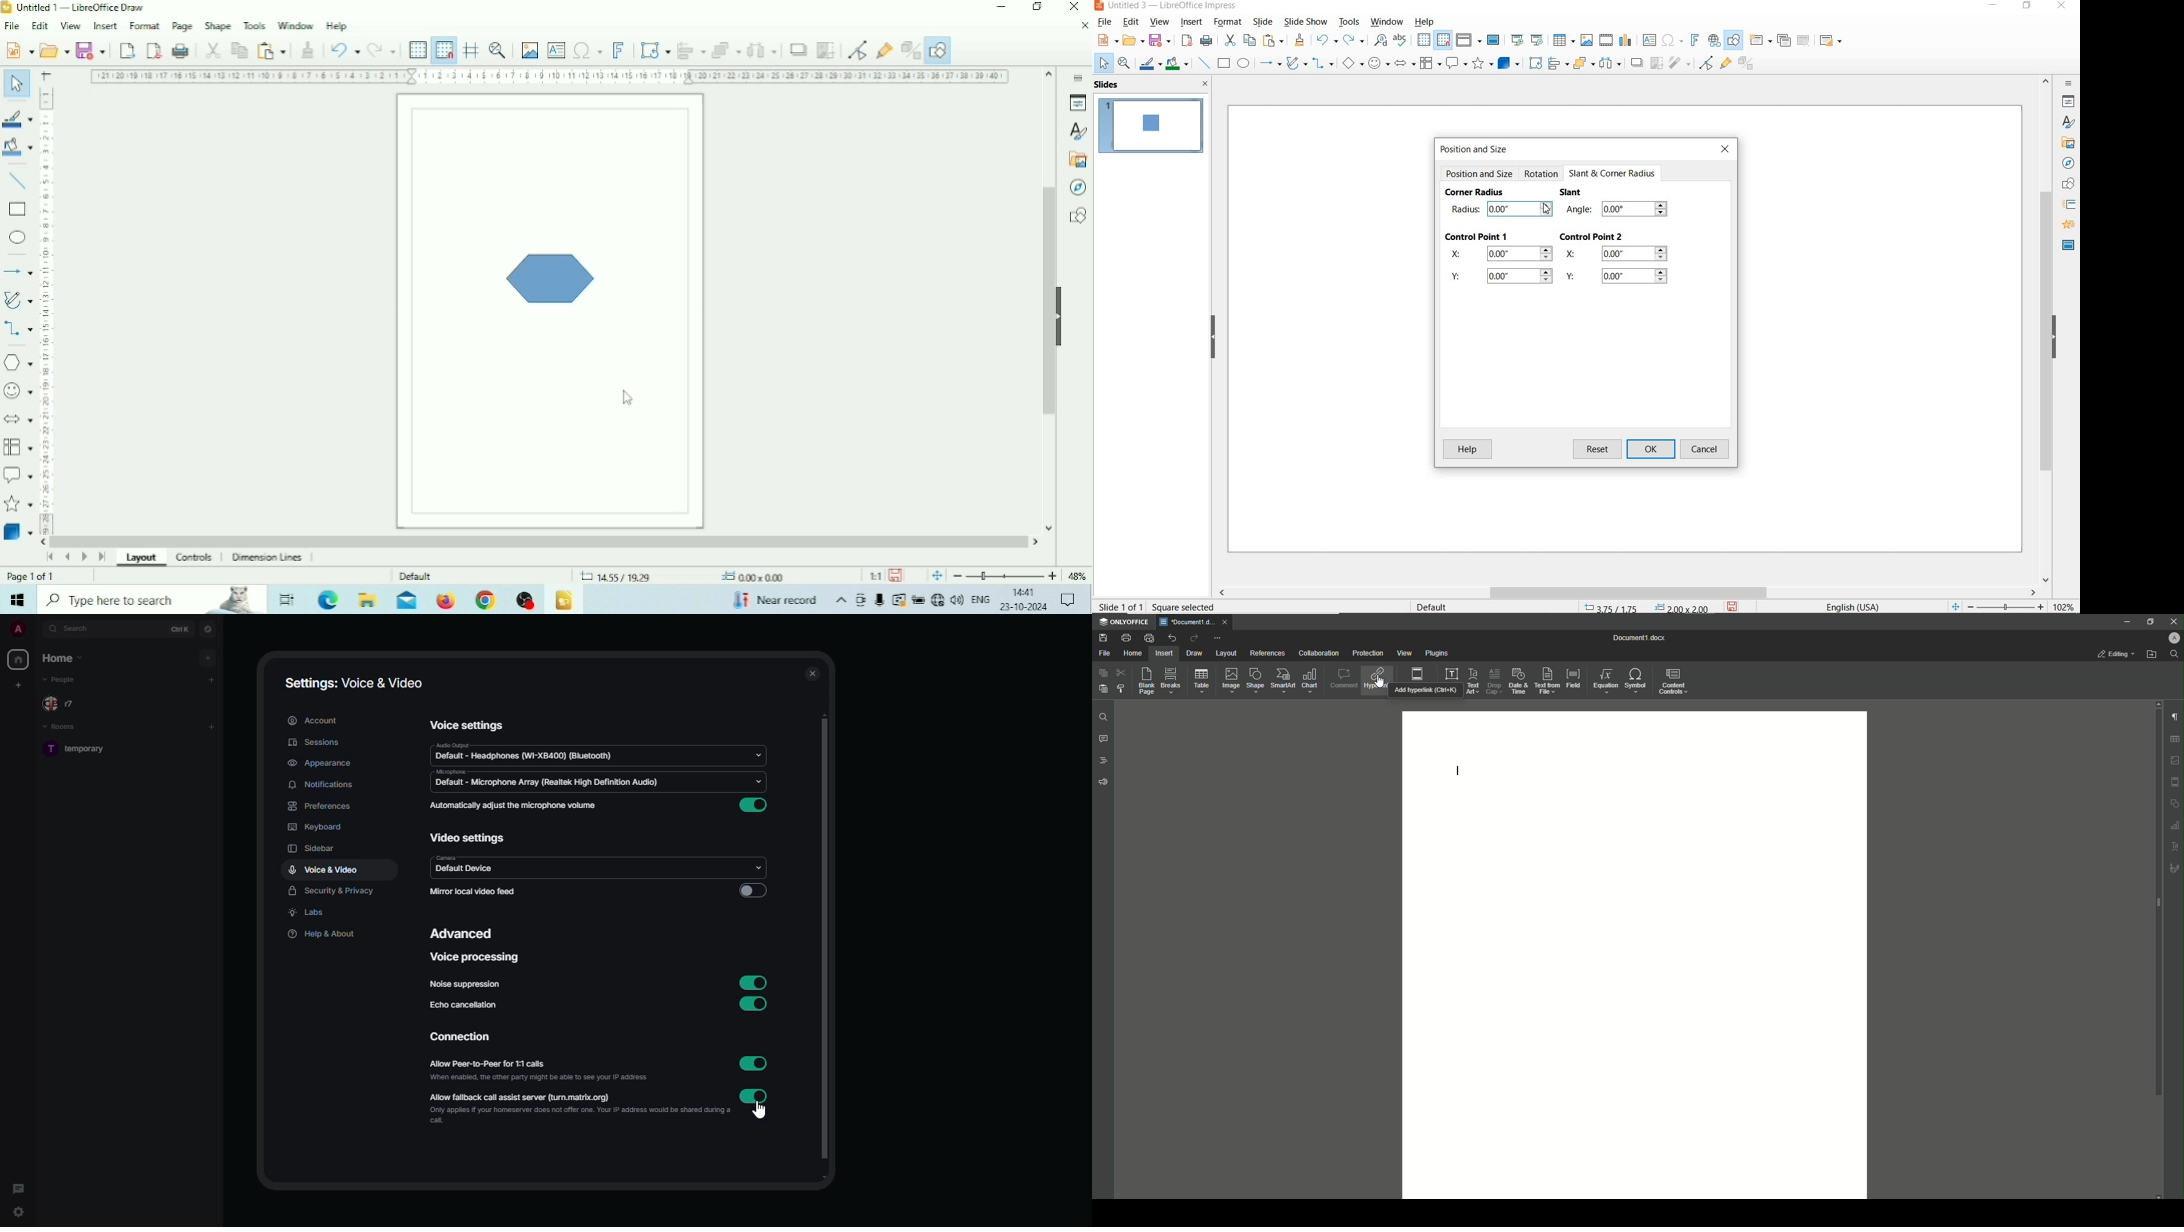 This screenshot has width=2184, height=1232. I want to click on Scroll to previous page, so click(67, 557).